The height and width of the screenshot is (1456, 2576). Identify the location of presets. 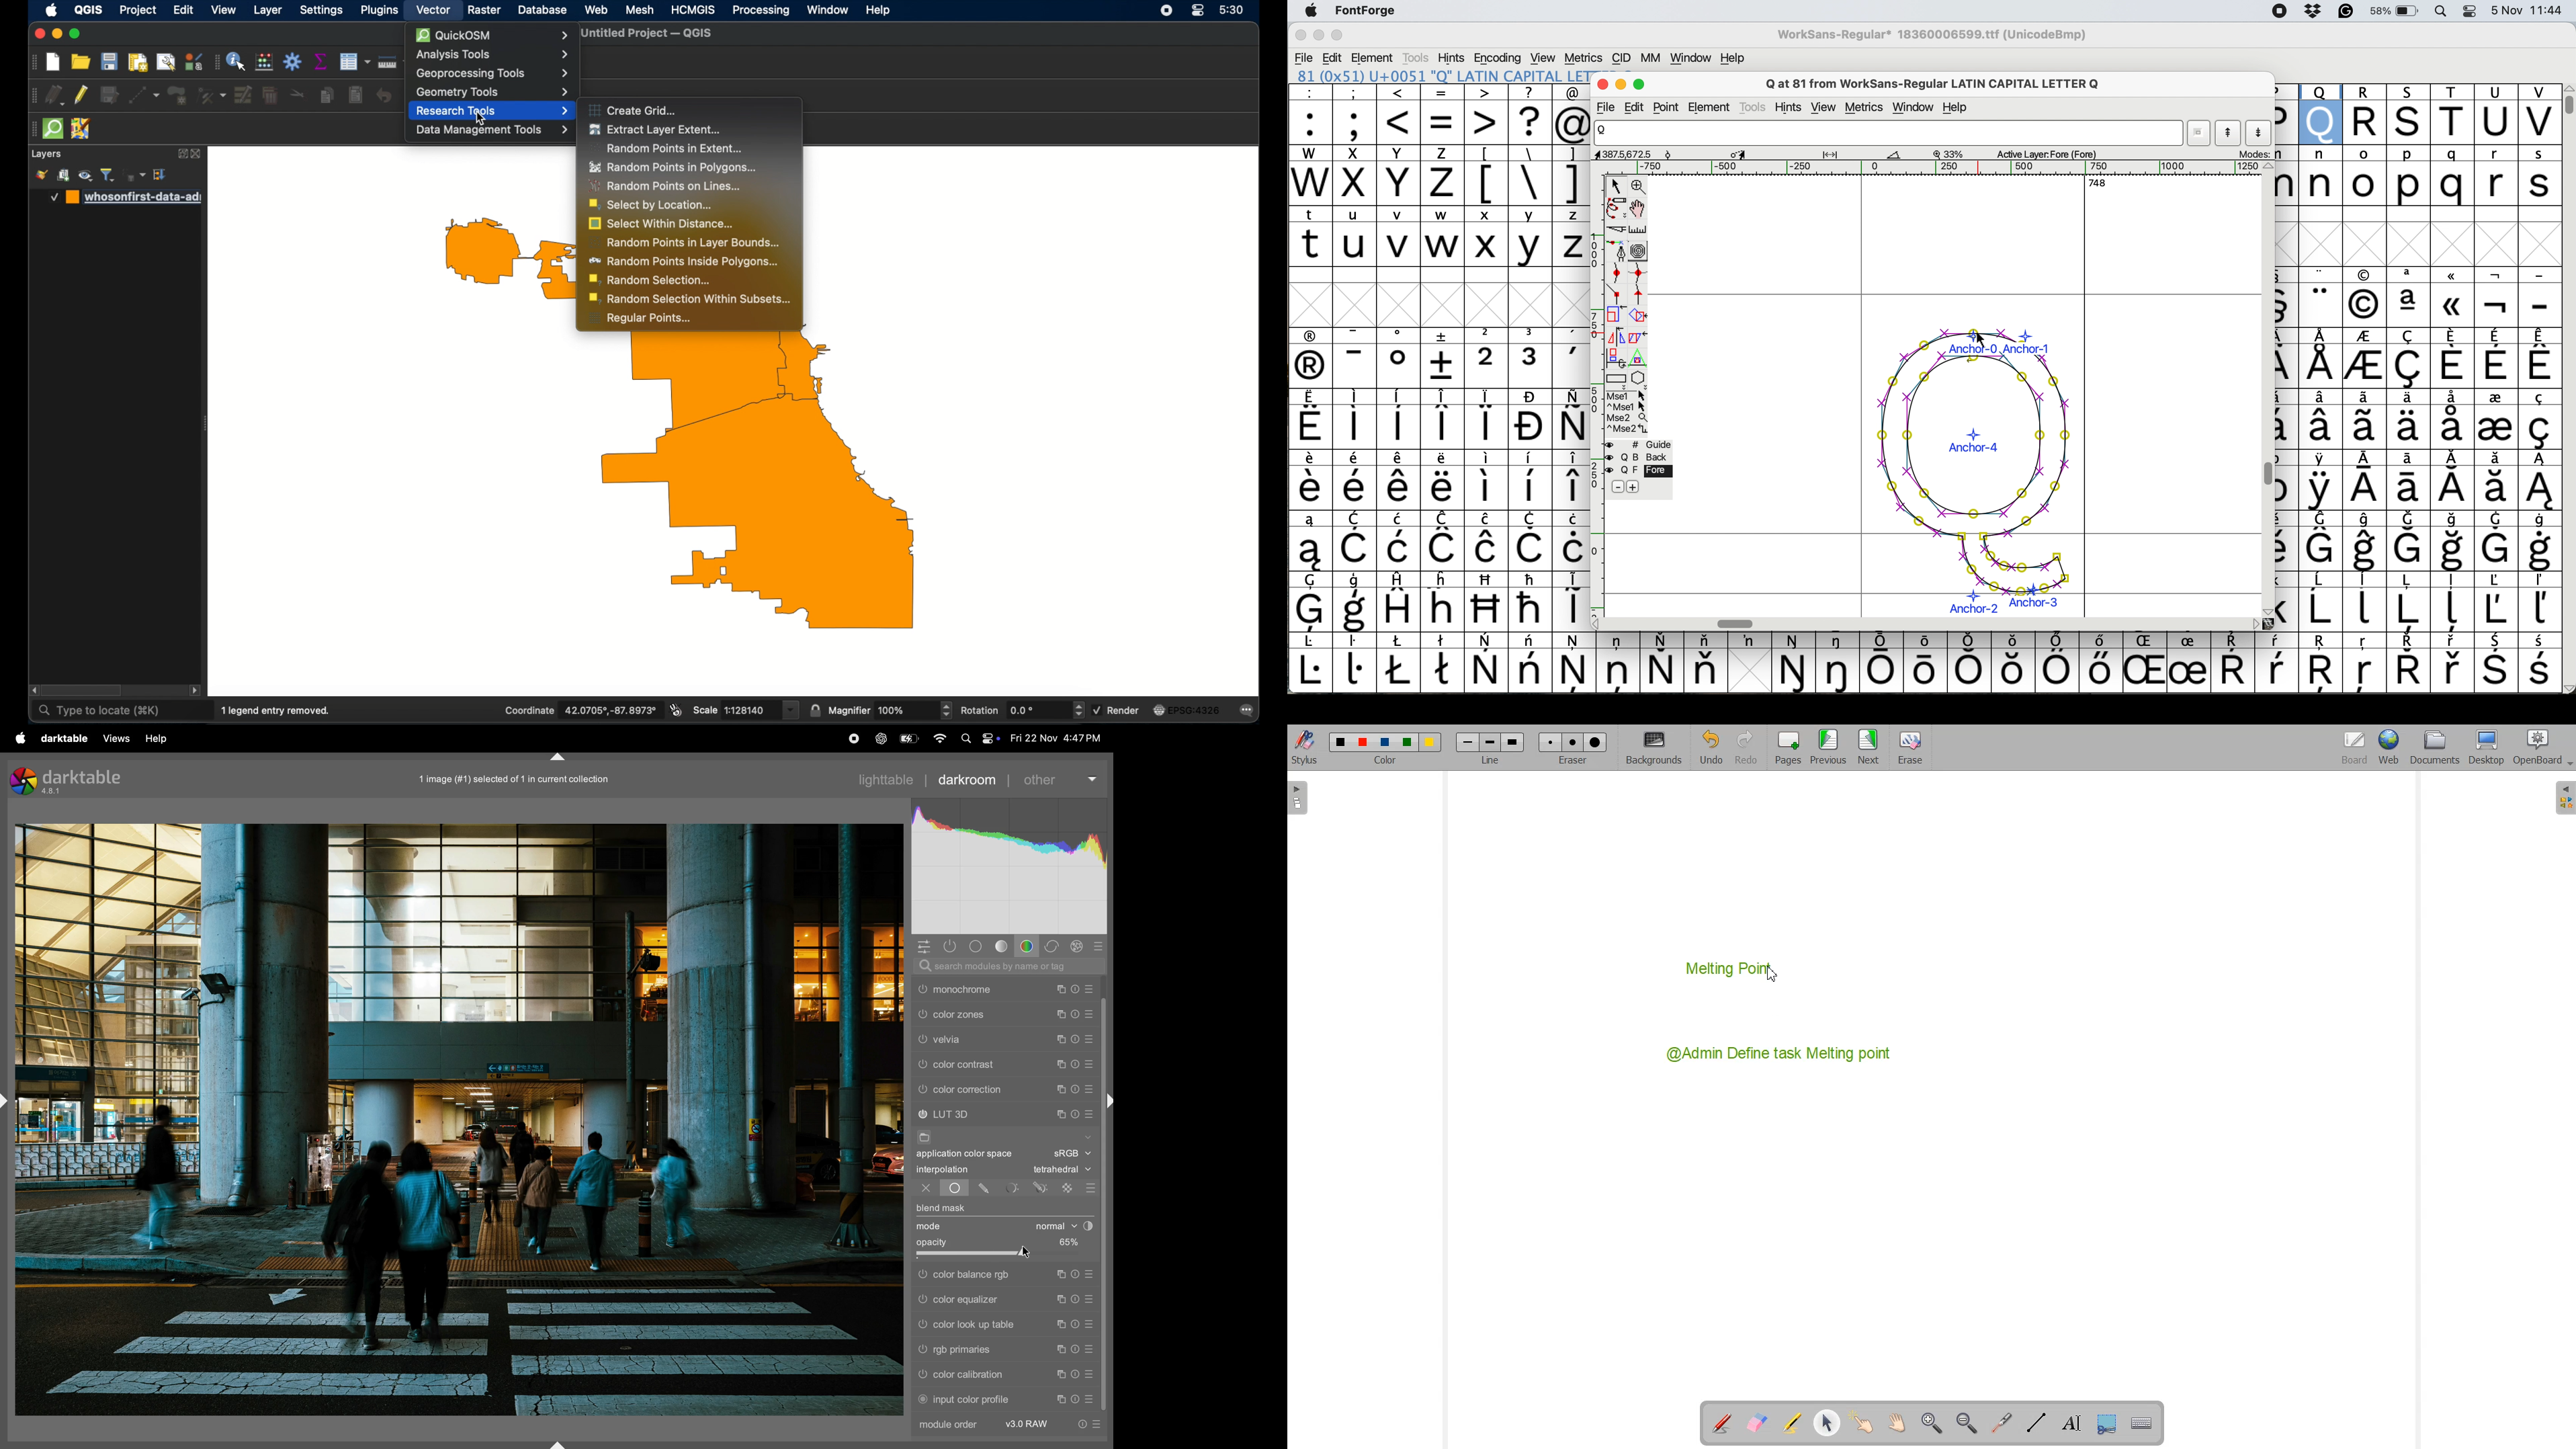
(1089, 1324).